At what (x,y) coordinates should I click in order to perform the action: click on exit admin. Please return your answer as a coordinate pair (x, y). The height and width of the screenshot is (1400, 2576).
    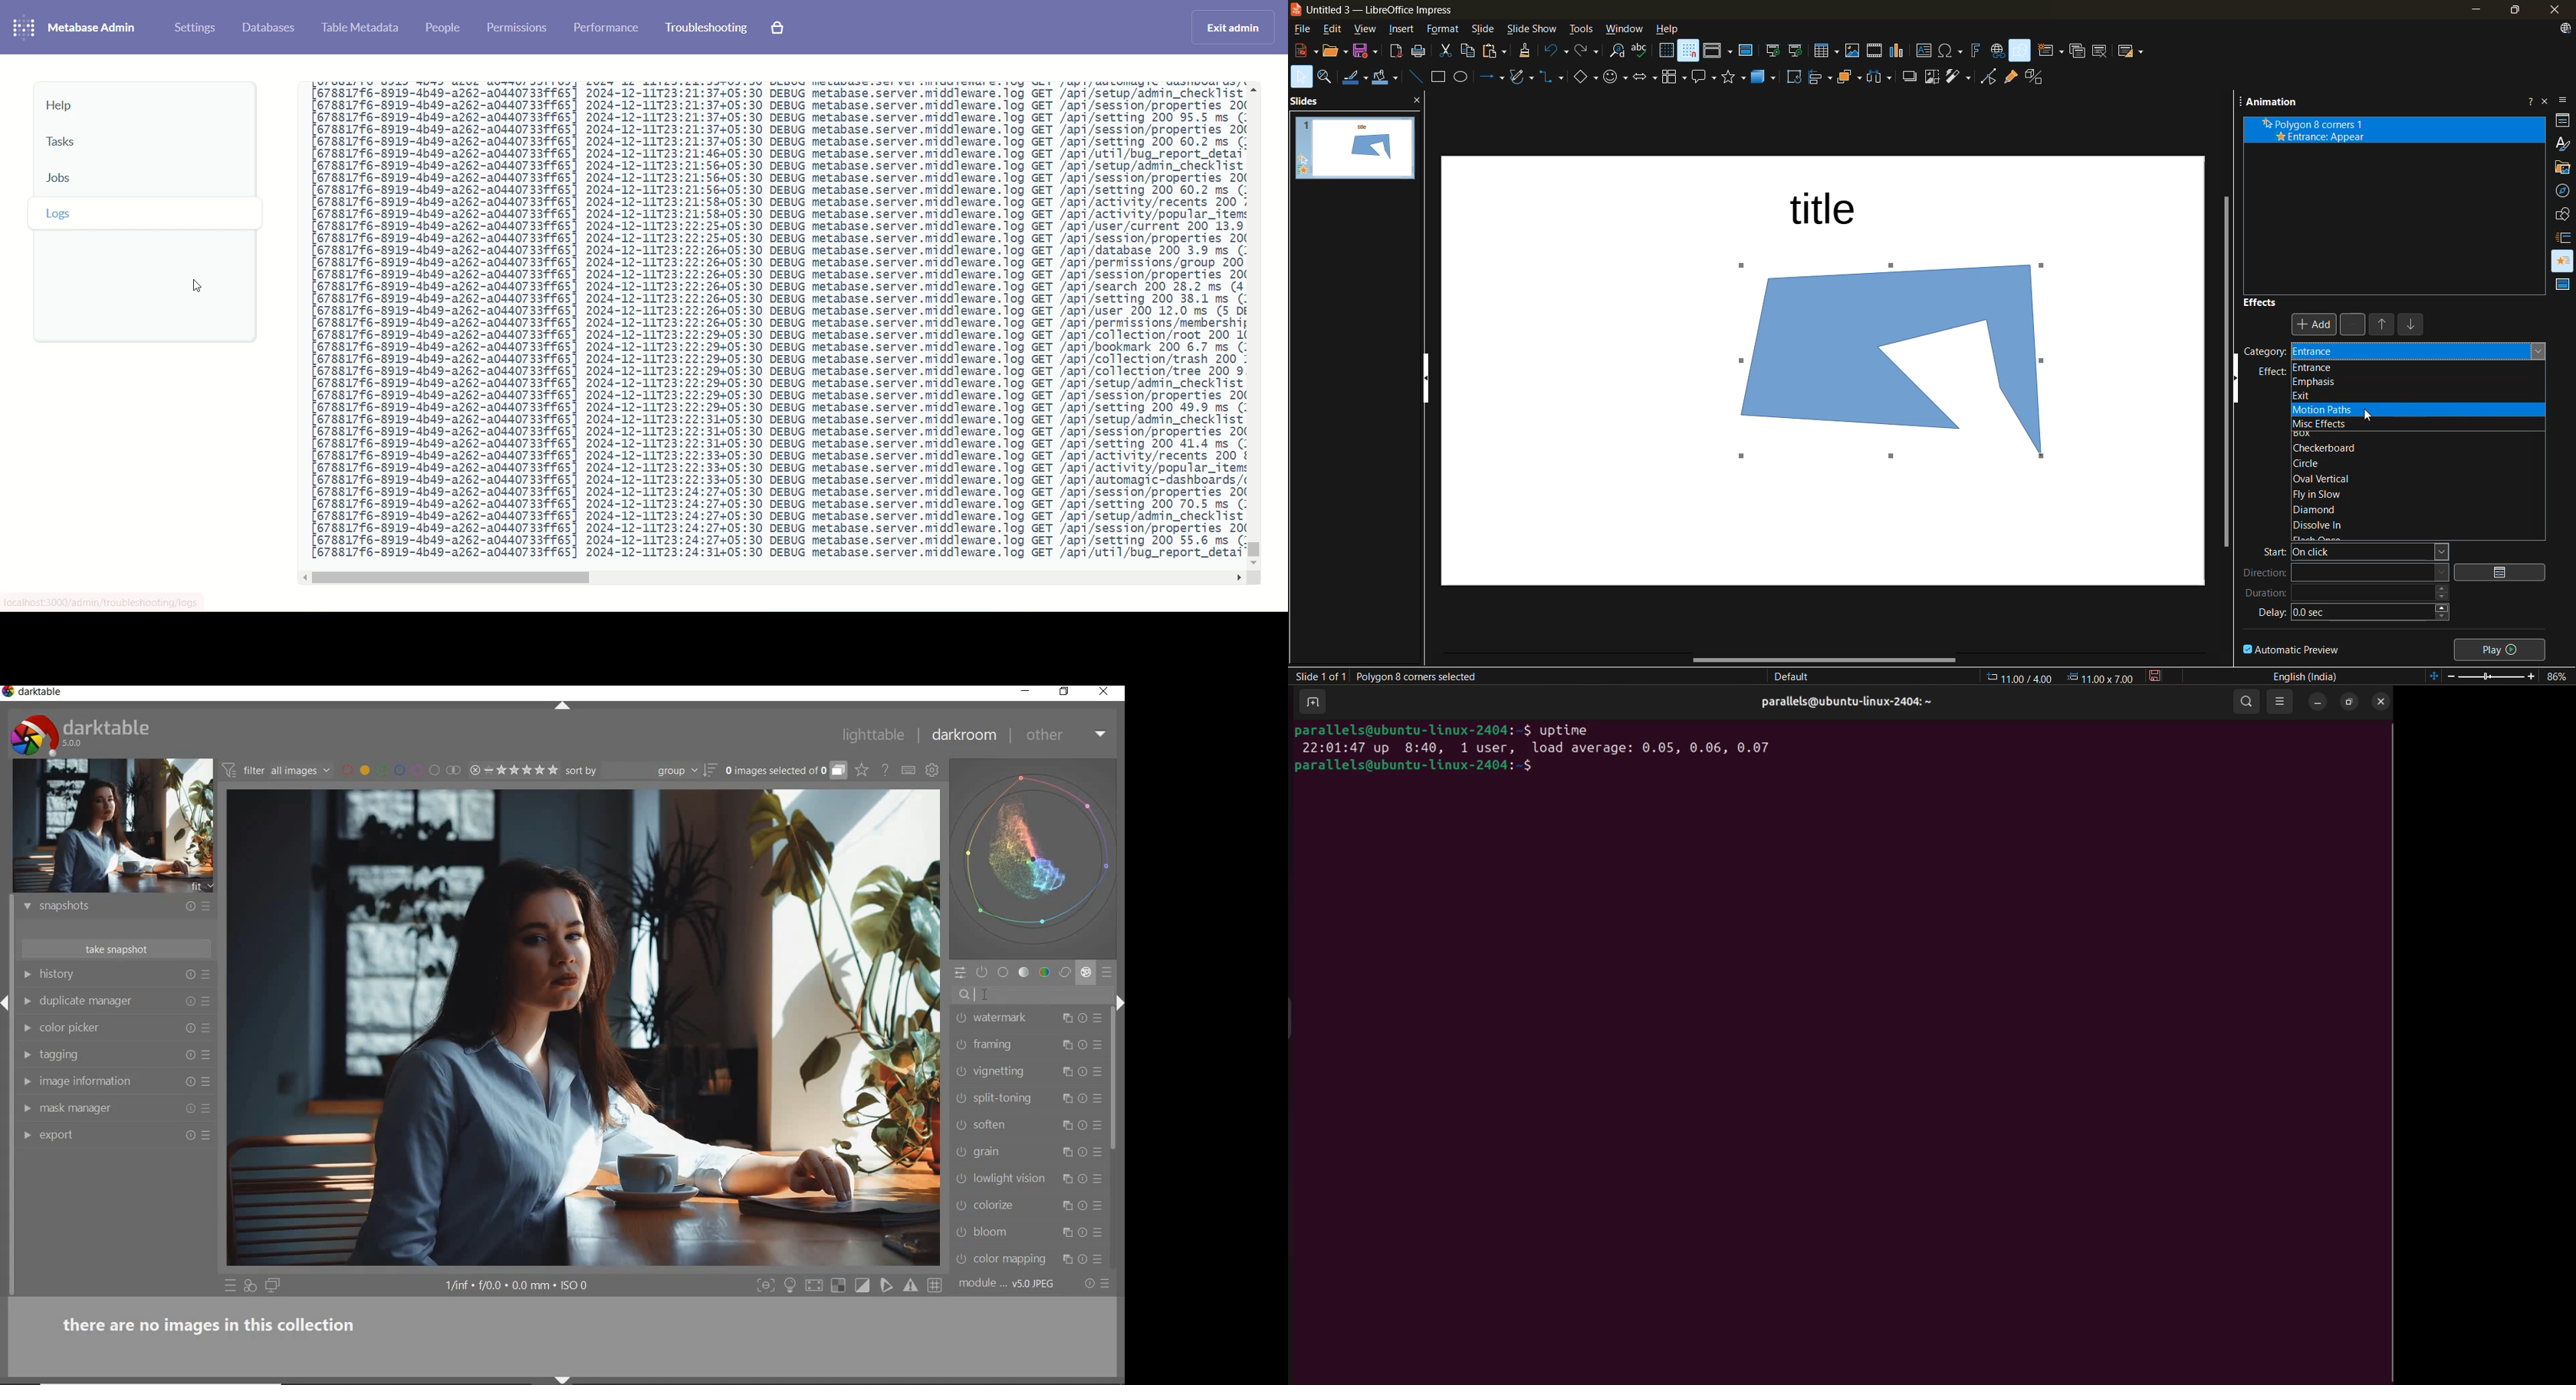
    Looking at the image, I should click on (1234, 28).